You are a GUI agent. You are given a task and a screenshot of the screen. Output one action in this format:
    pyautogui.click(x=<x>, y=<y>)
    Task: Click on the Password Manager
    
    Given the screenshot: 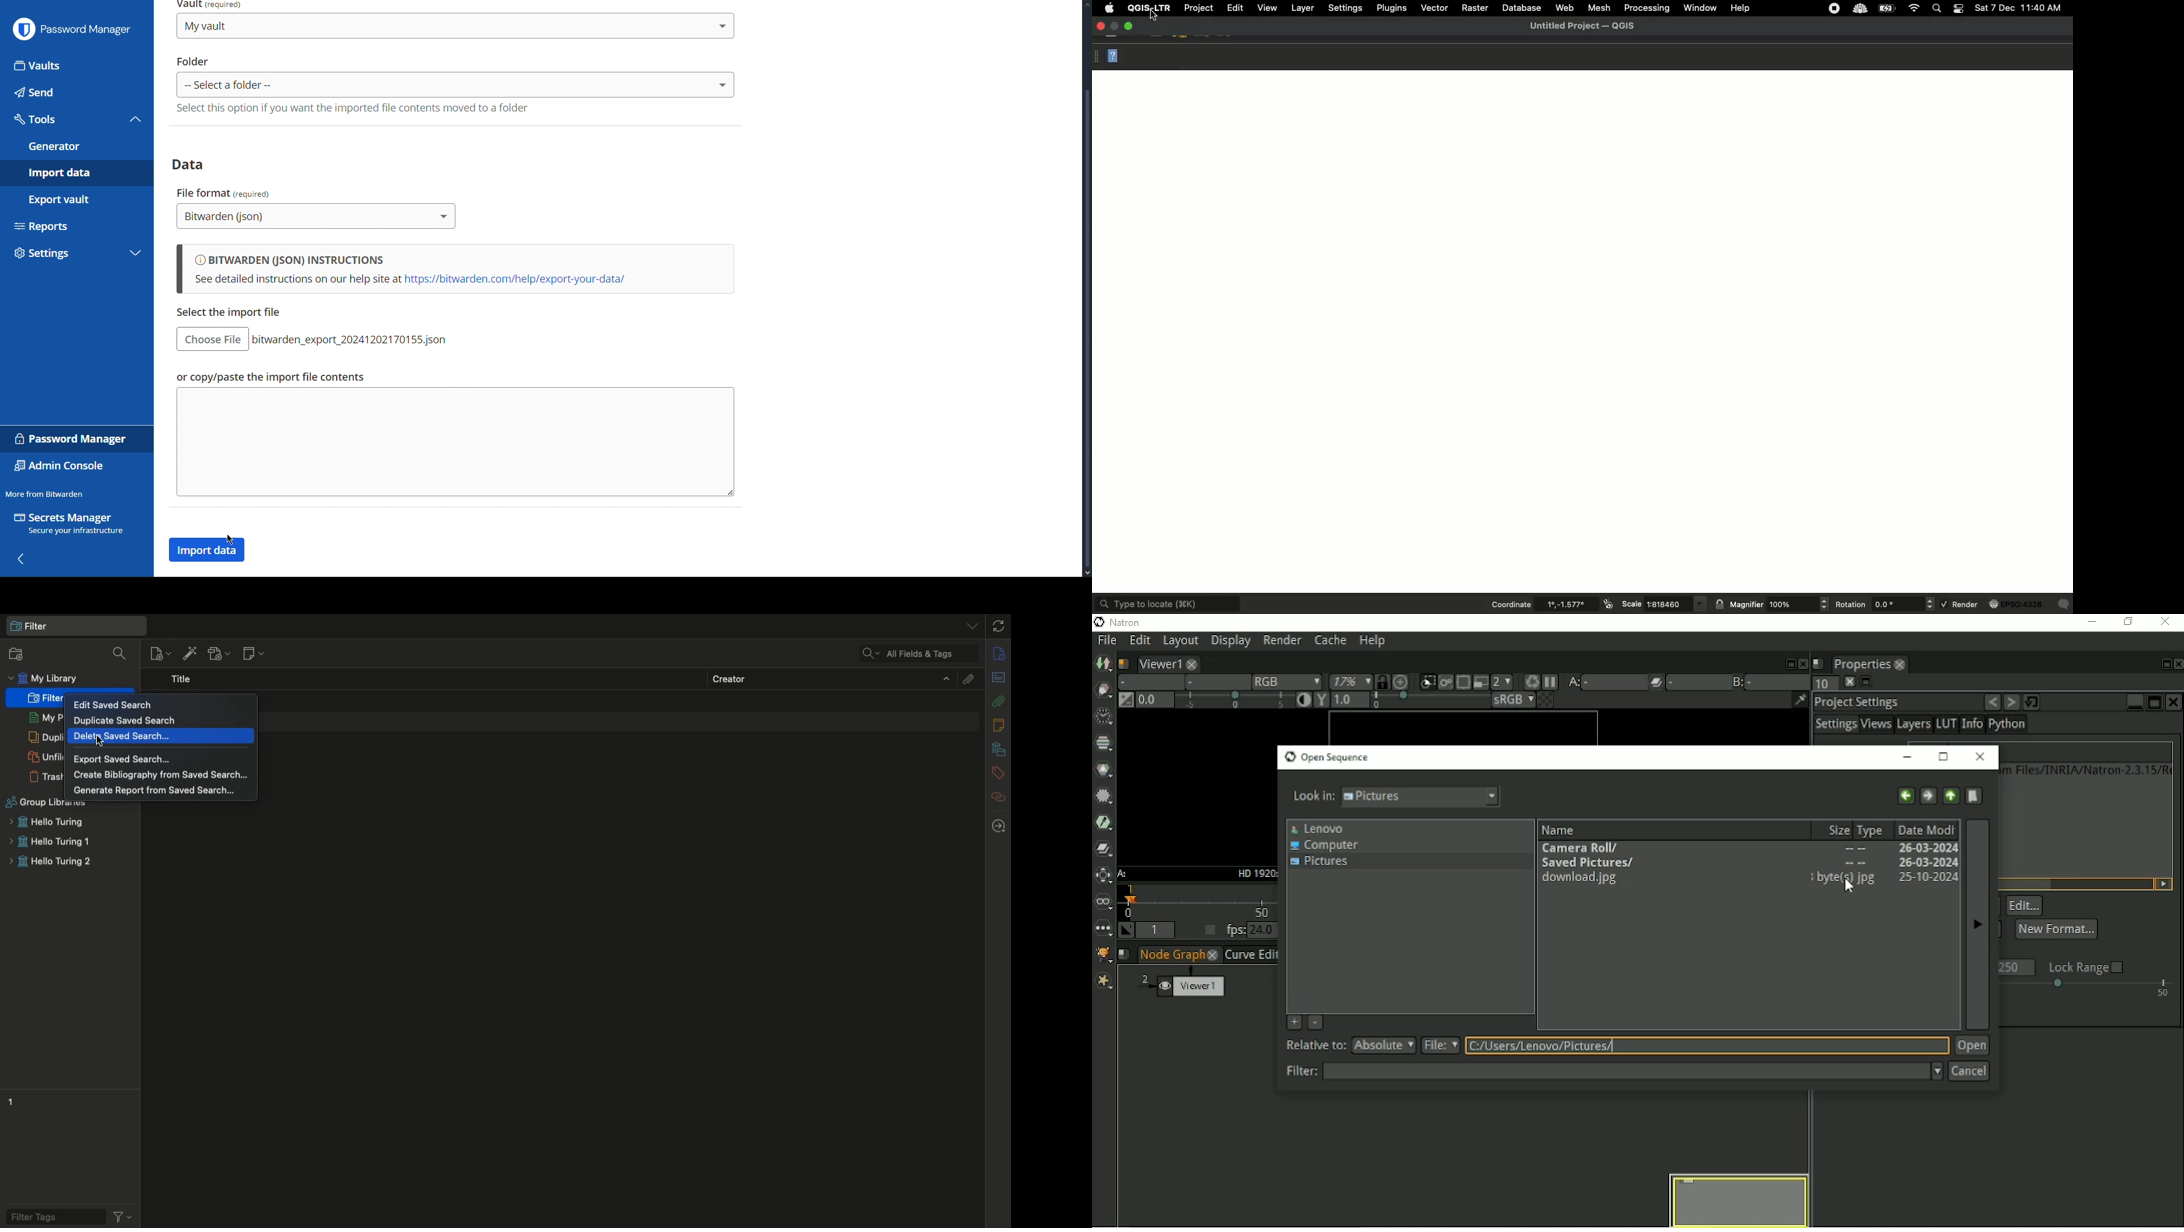 What is the action you would take?
    pyautogui.click(x=72, y=440)
    